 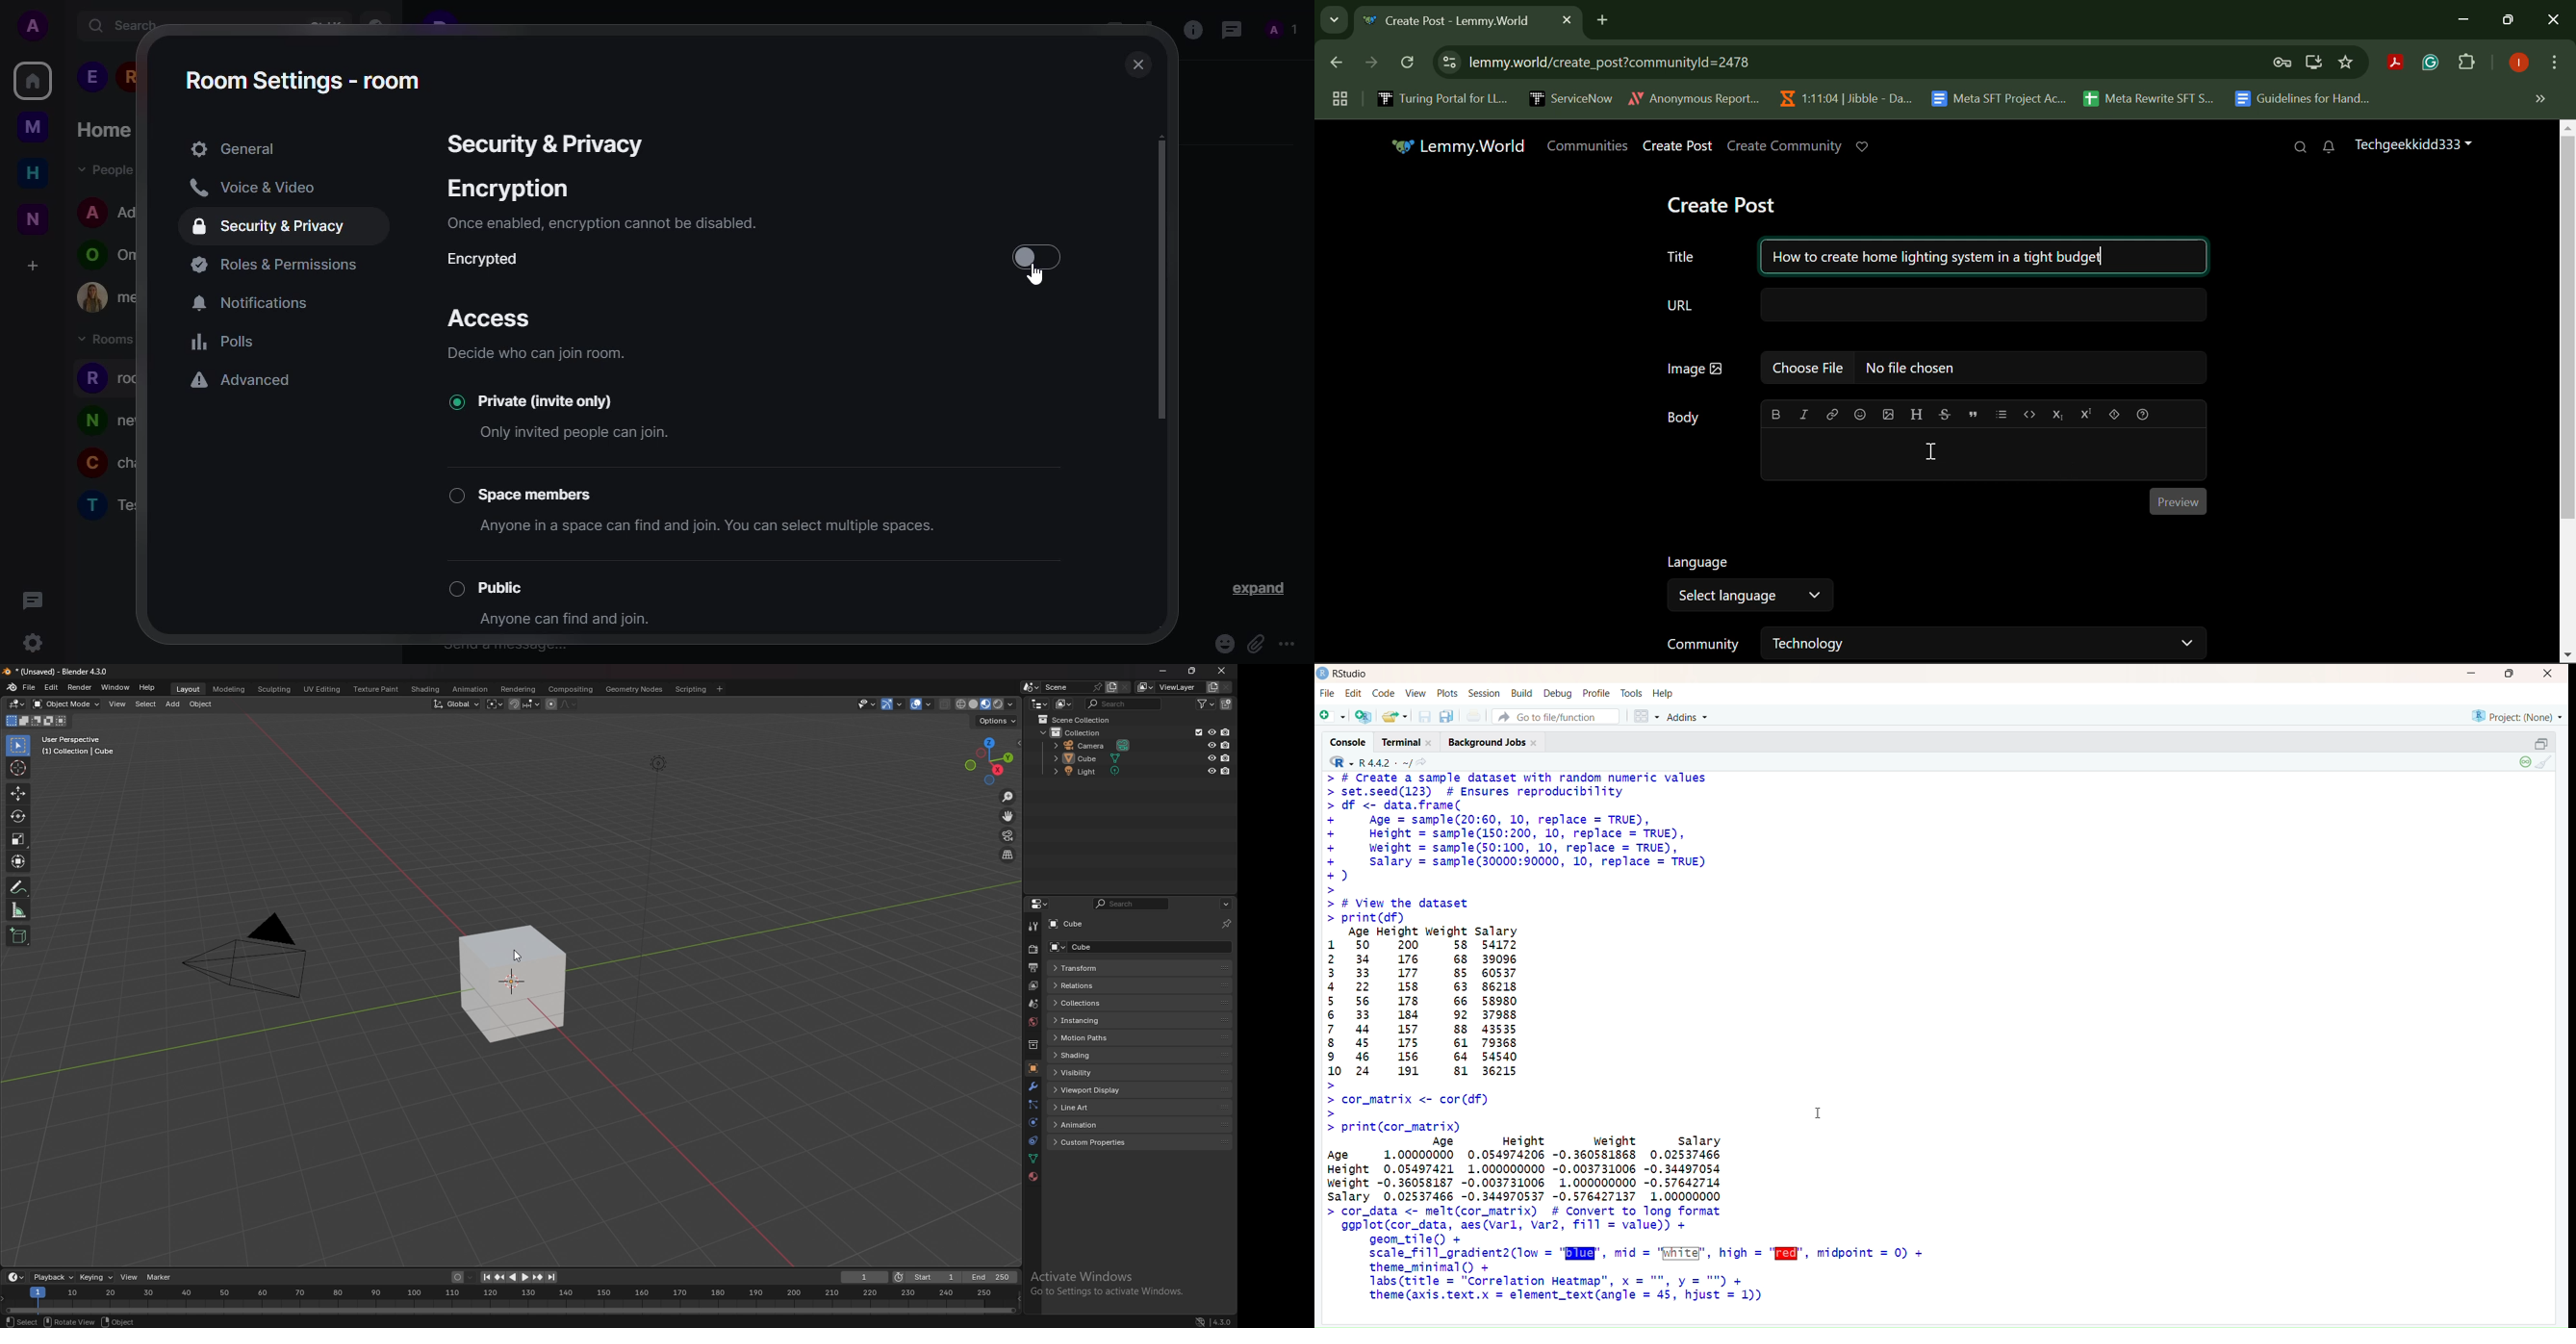 What do you see at coordinates (1386, 761) in the screenshot?
I see `R442/ ~/` at bounding box center [1386, 761].